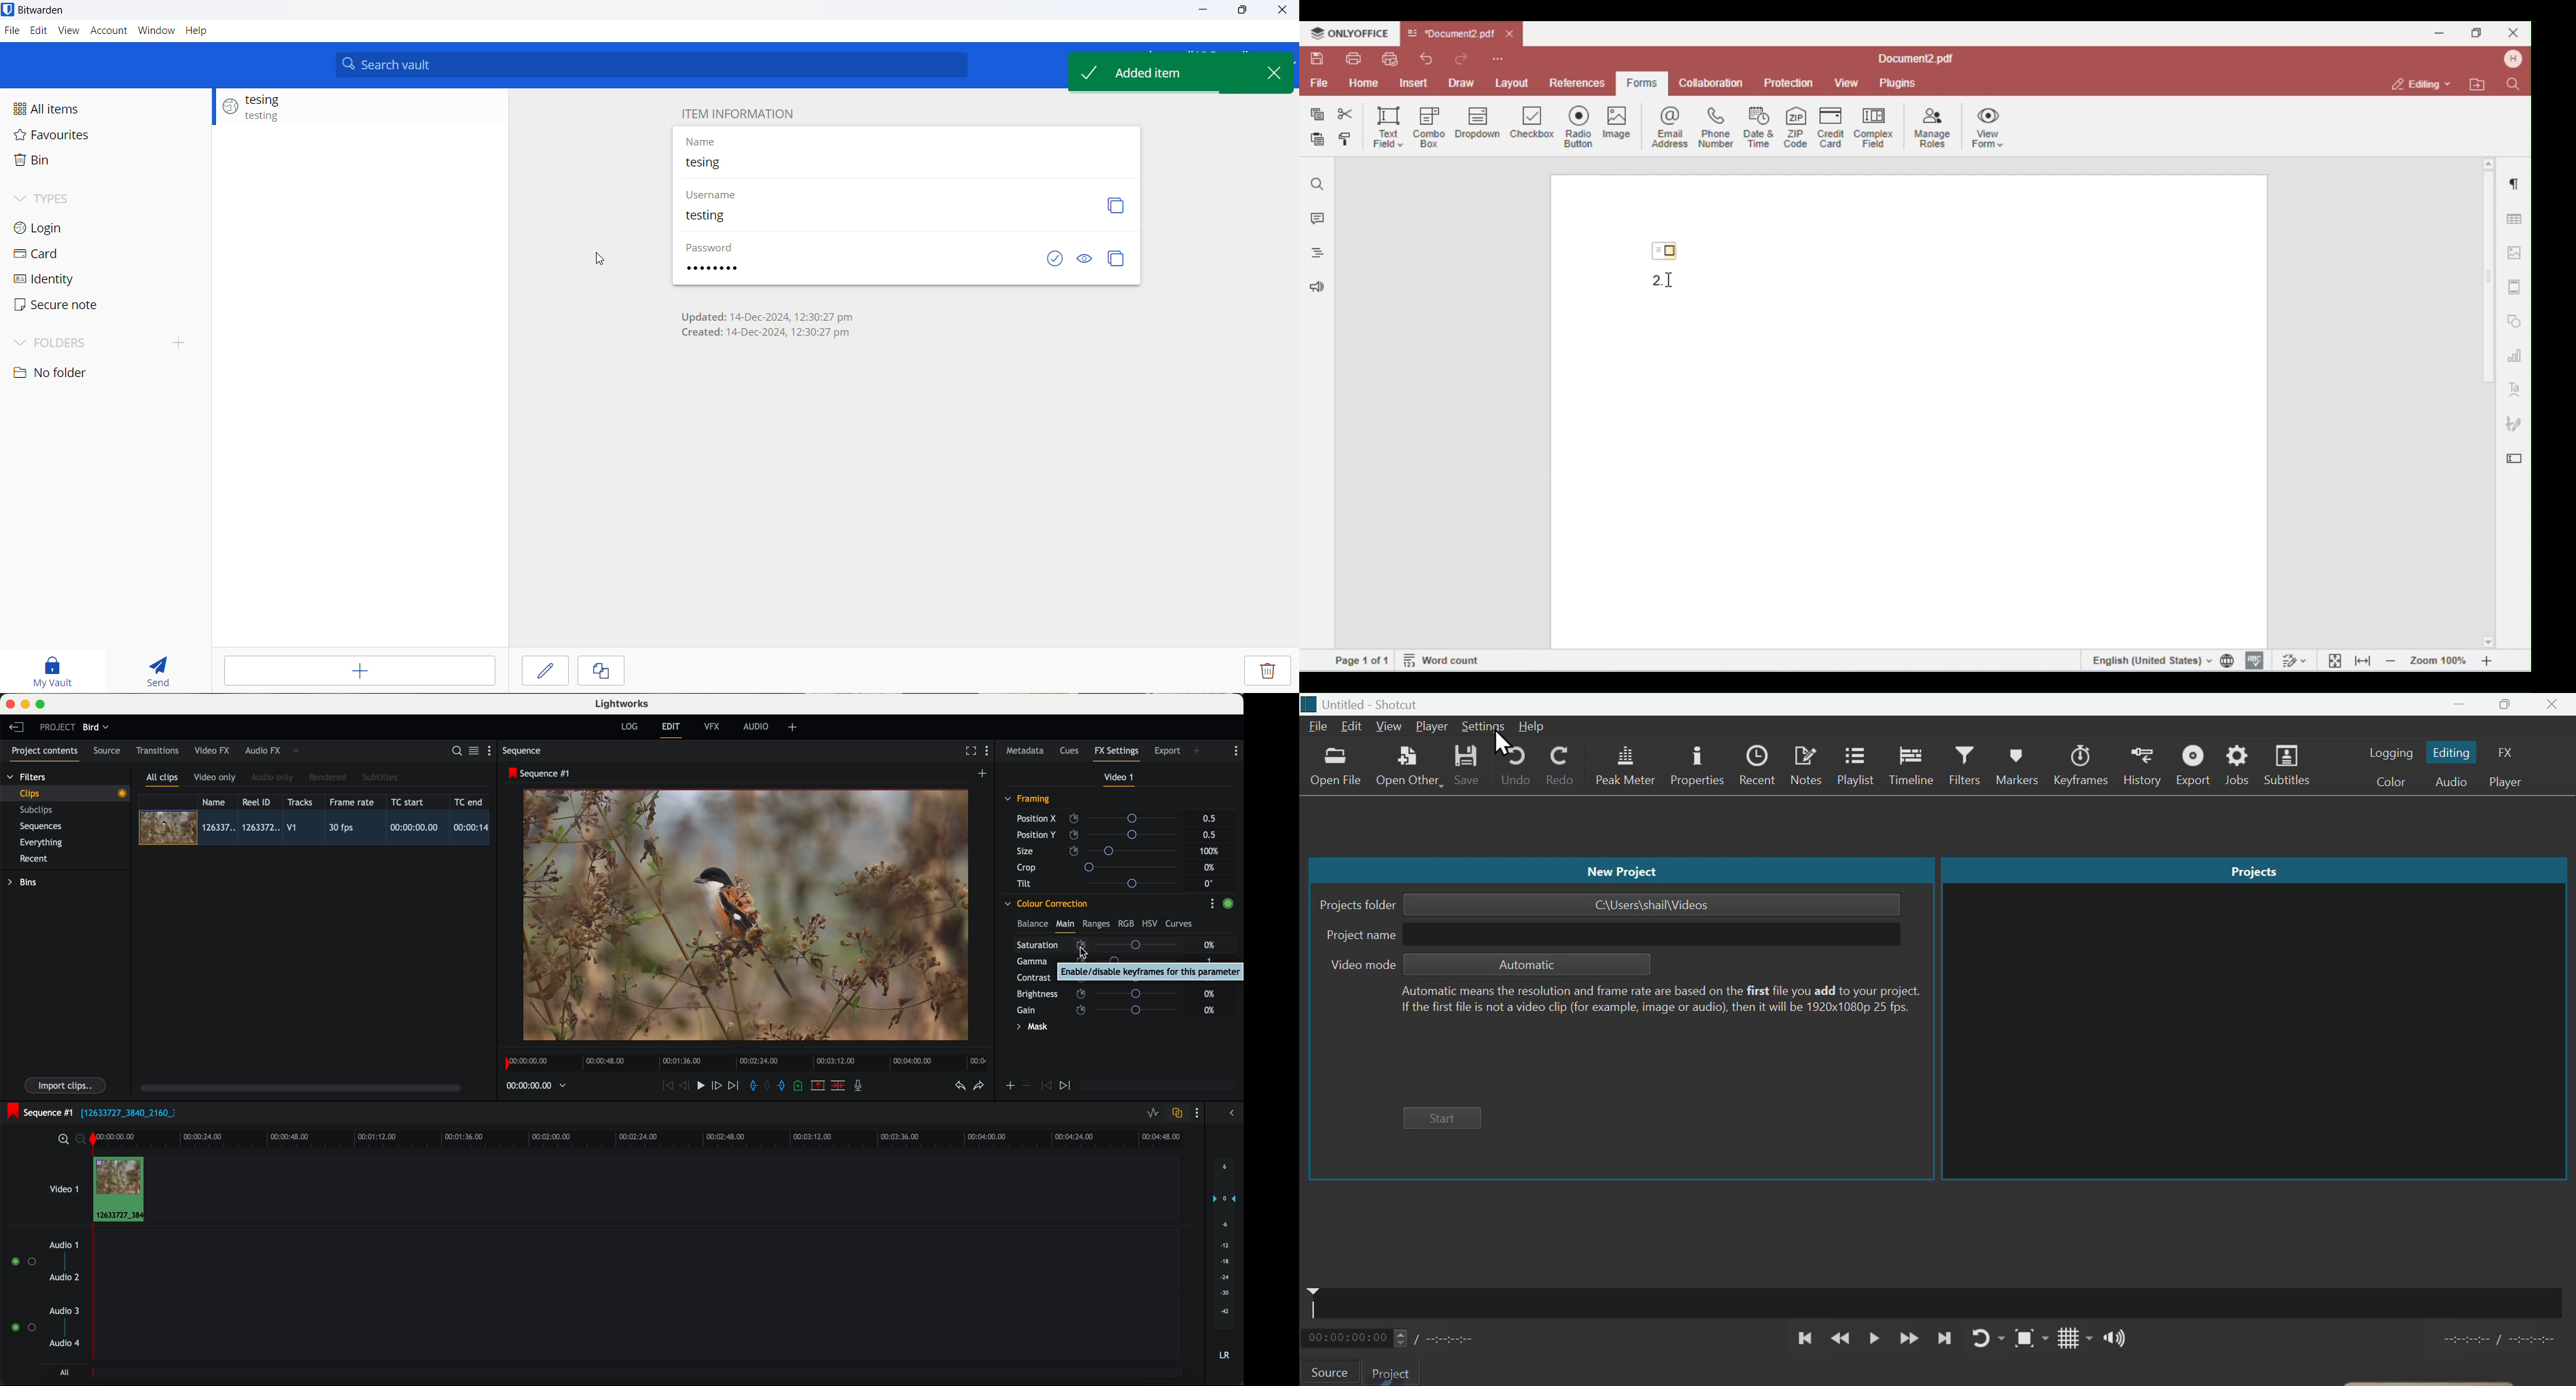  What do you see at coordinates (1334, 770) in the screenshot?
I see `open file` at bounding box center [1334, 770].